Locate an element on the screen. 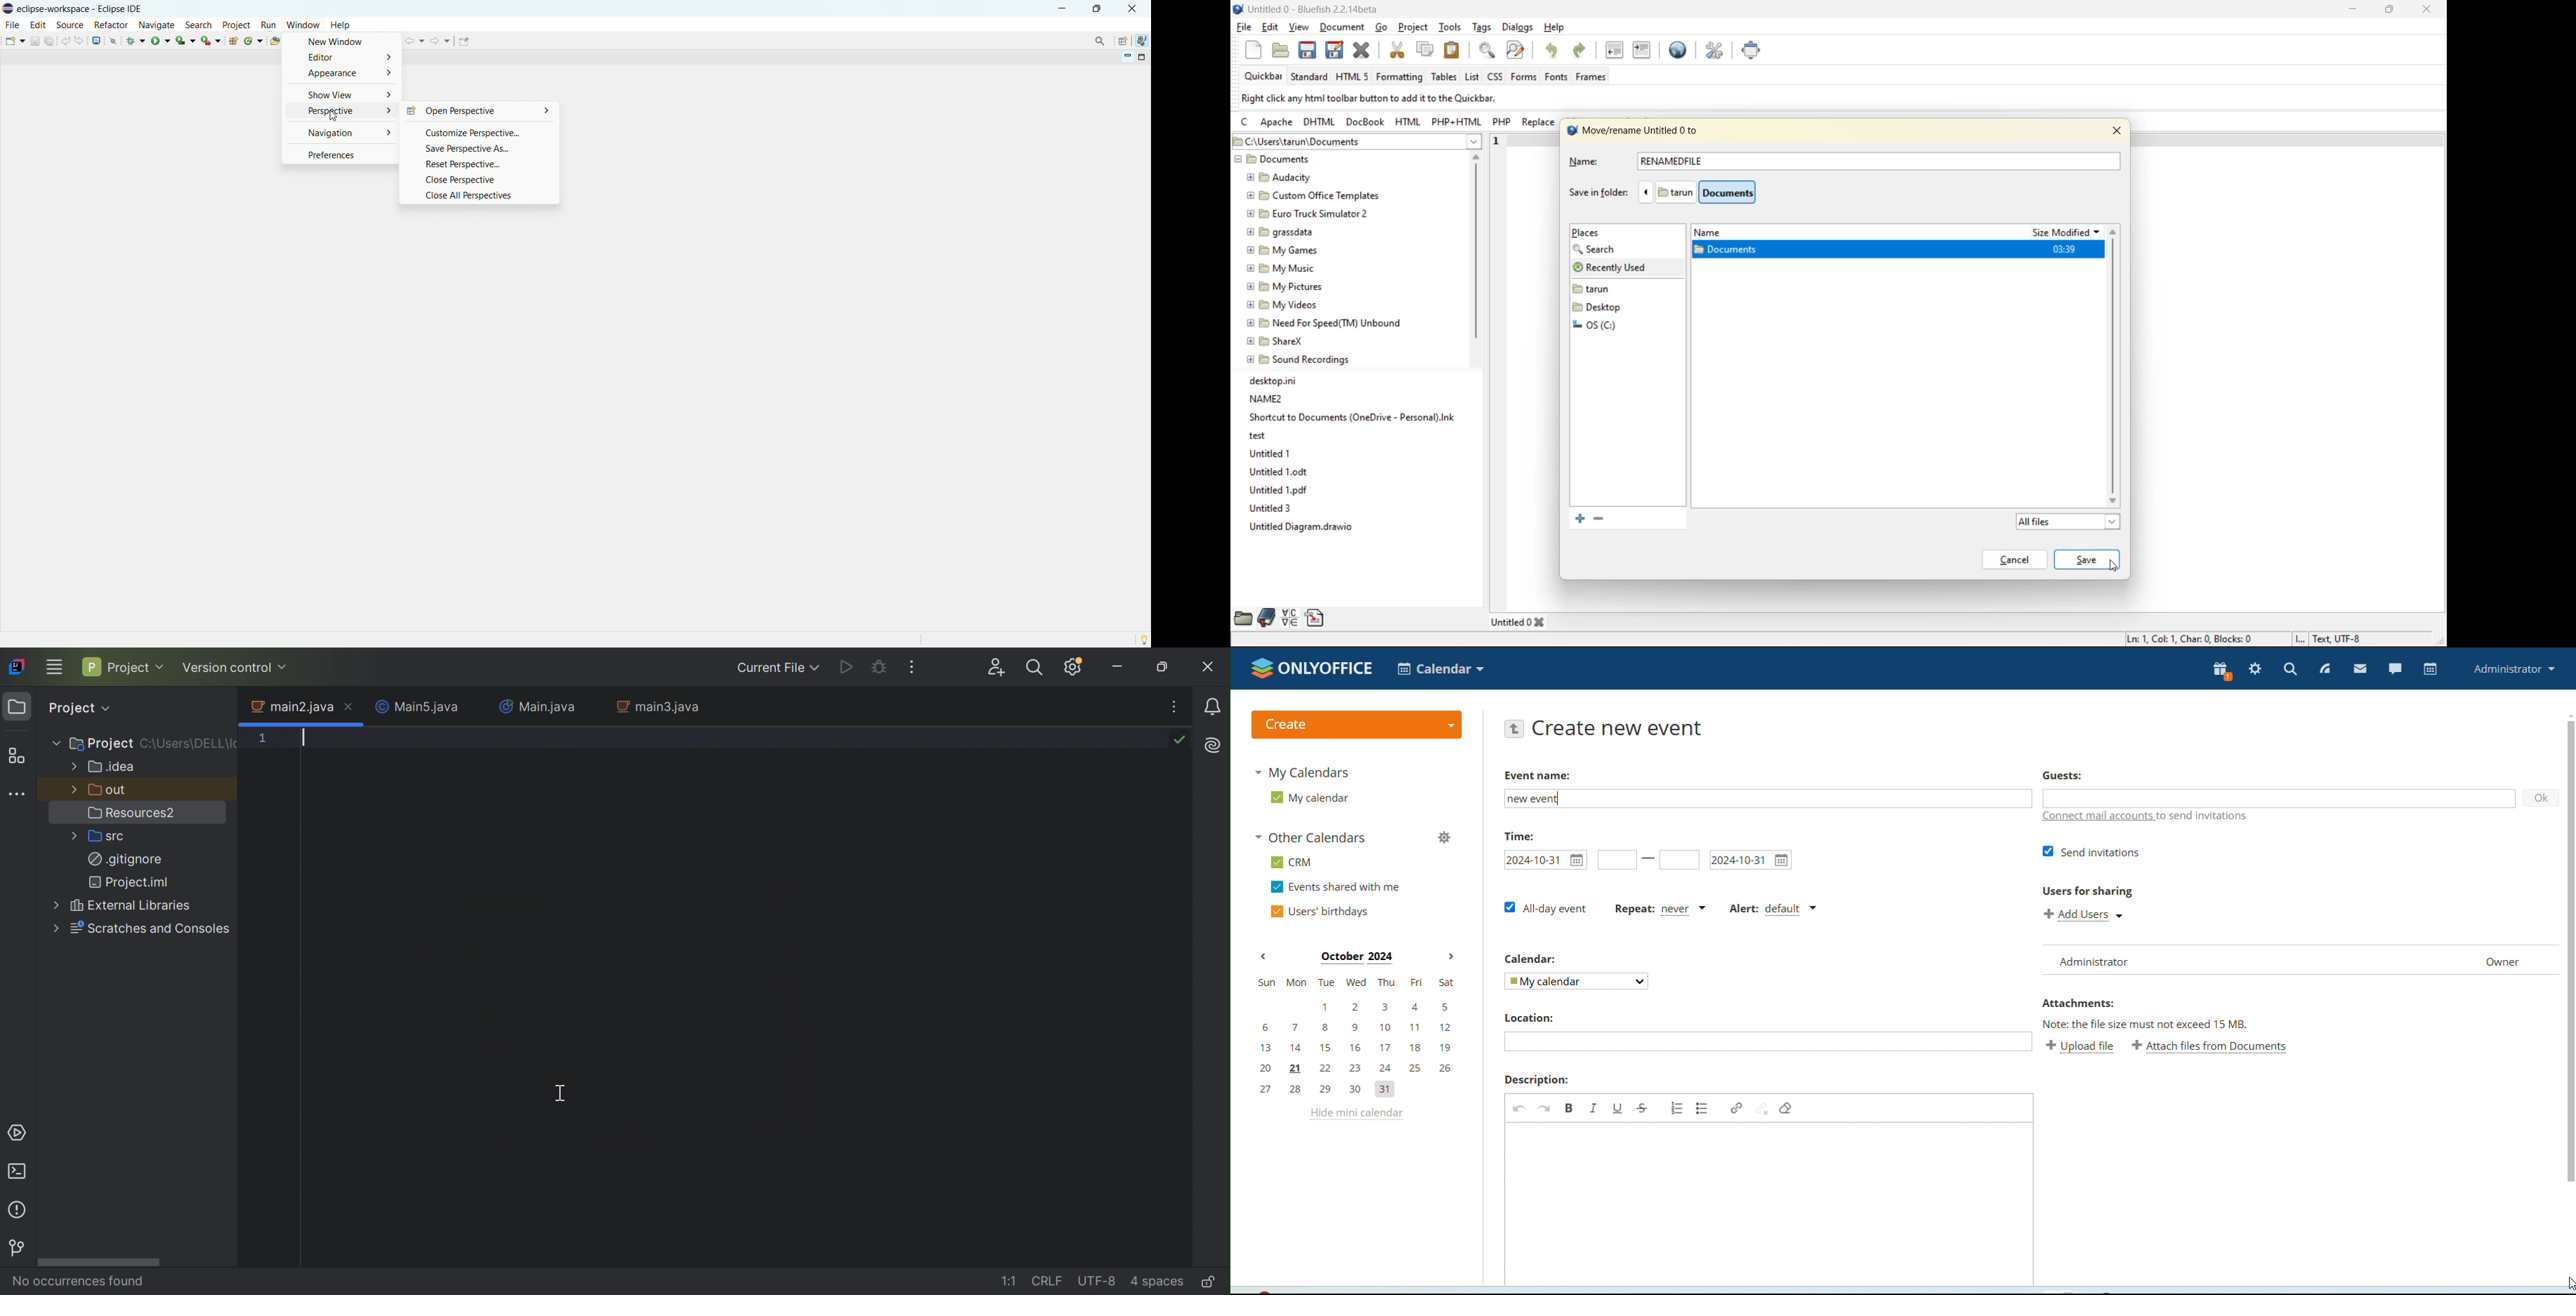 The image size is (2576, 1316). open is located at coordinates (1280, 53).